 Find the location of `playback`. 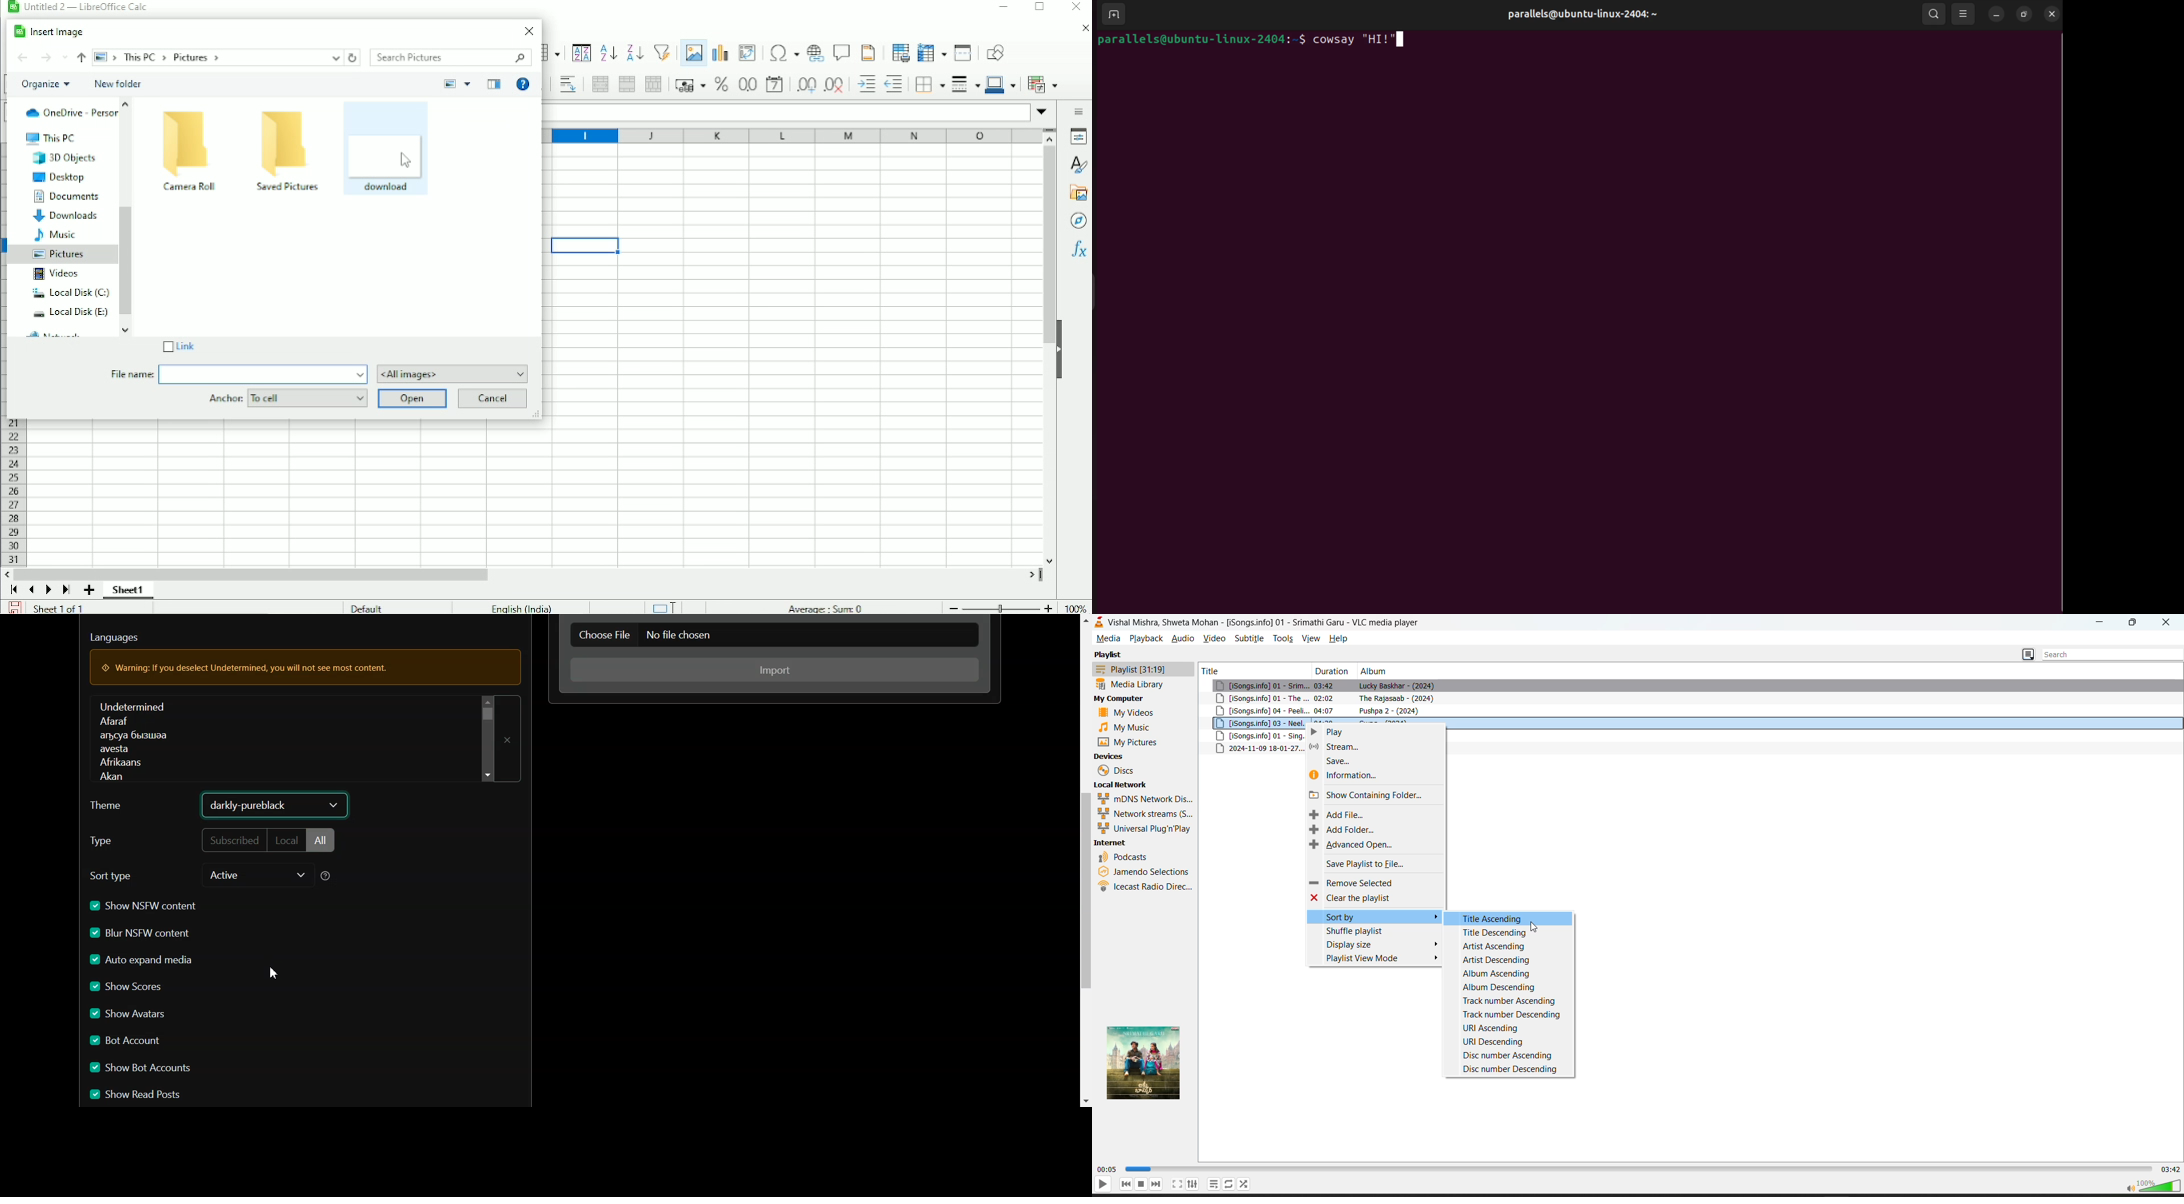

playback is located at coordinates (1147, 638).